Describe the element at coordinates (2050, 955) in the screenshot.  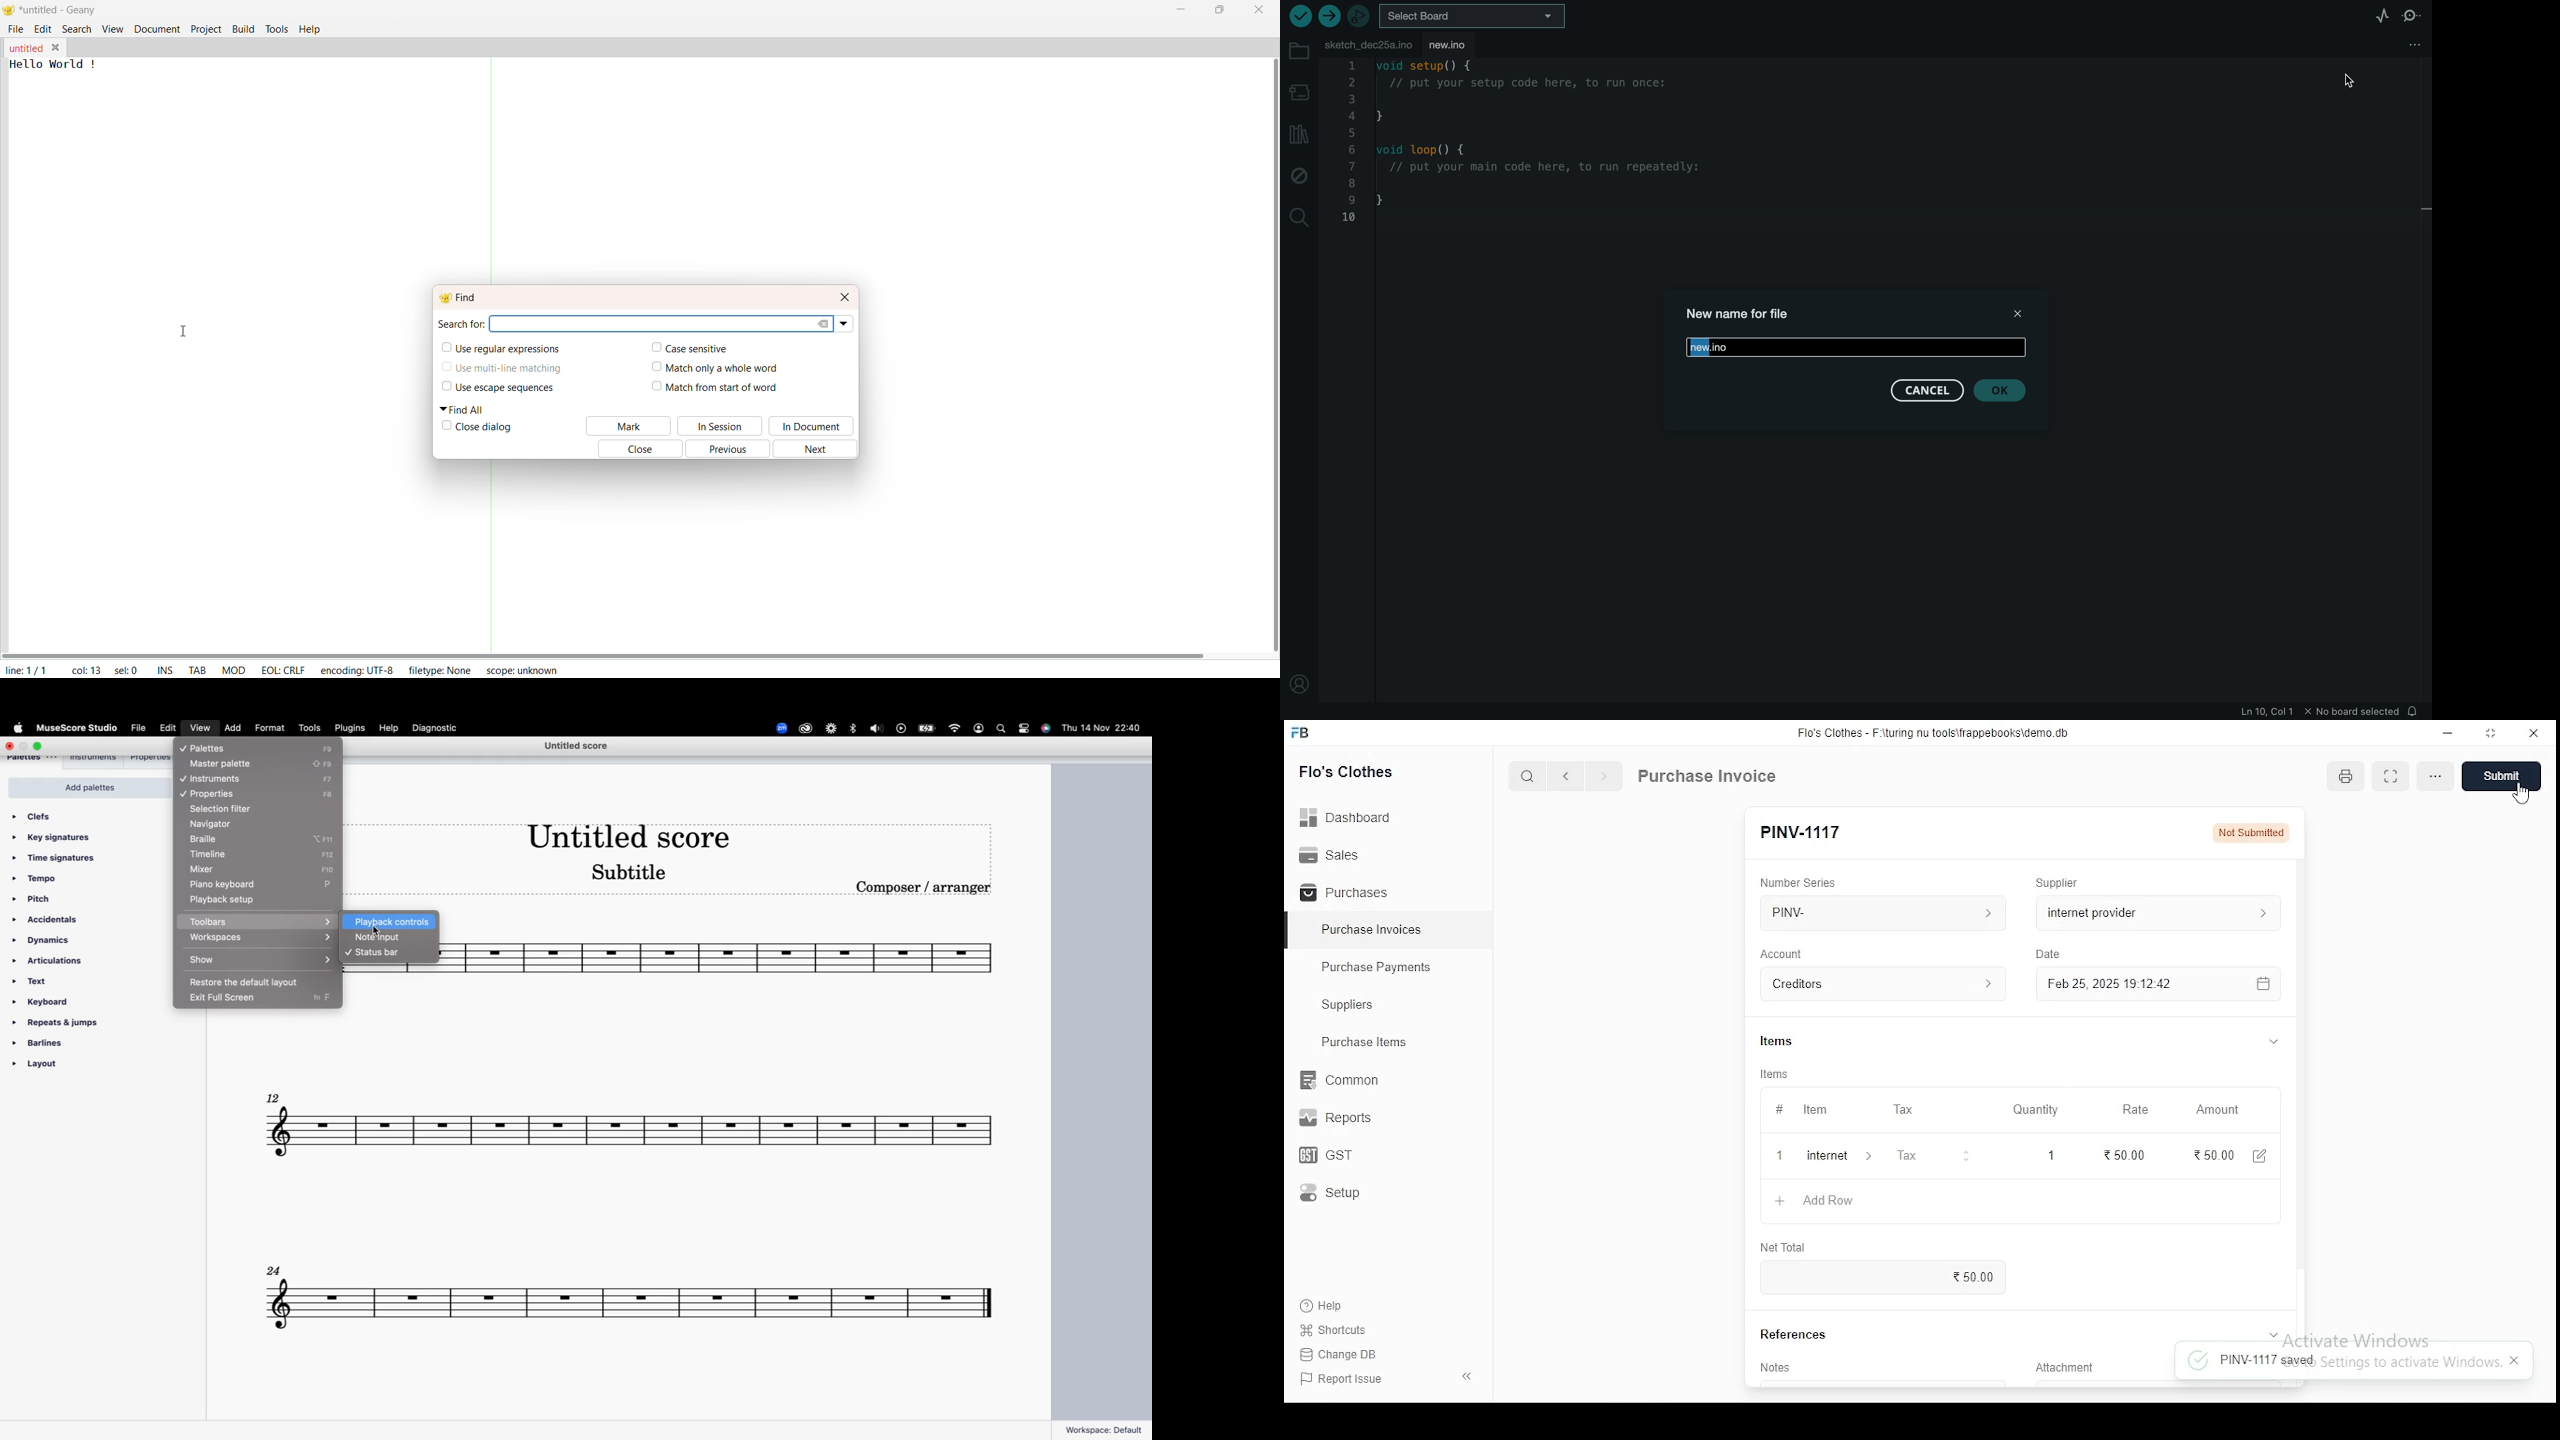
I see `Date` at that location.